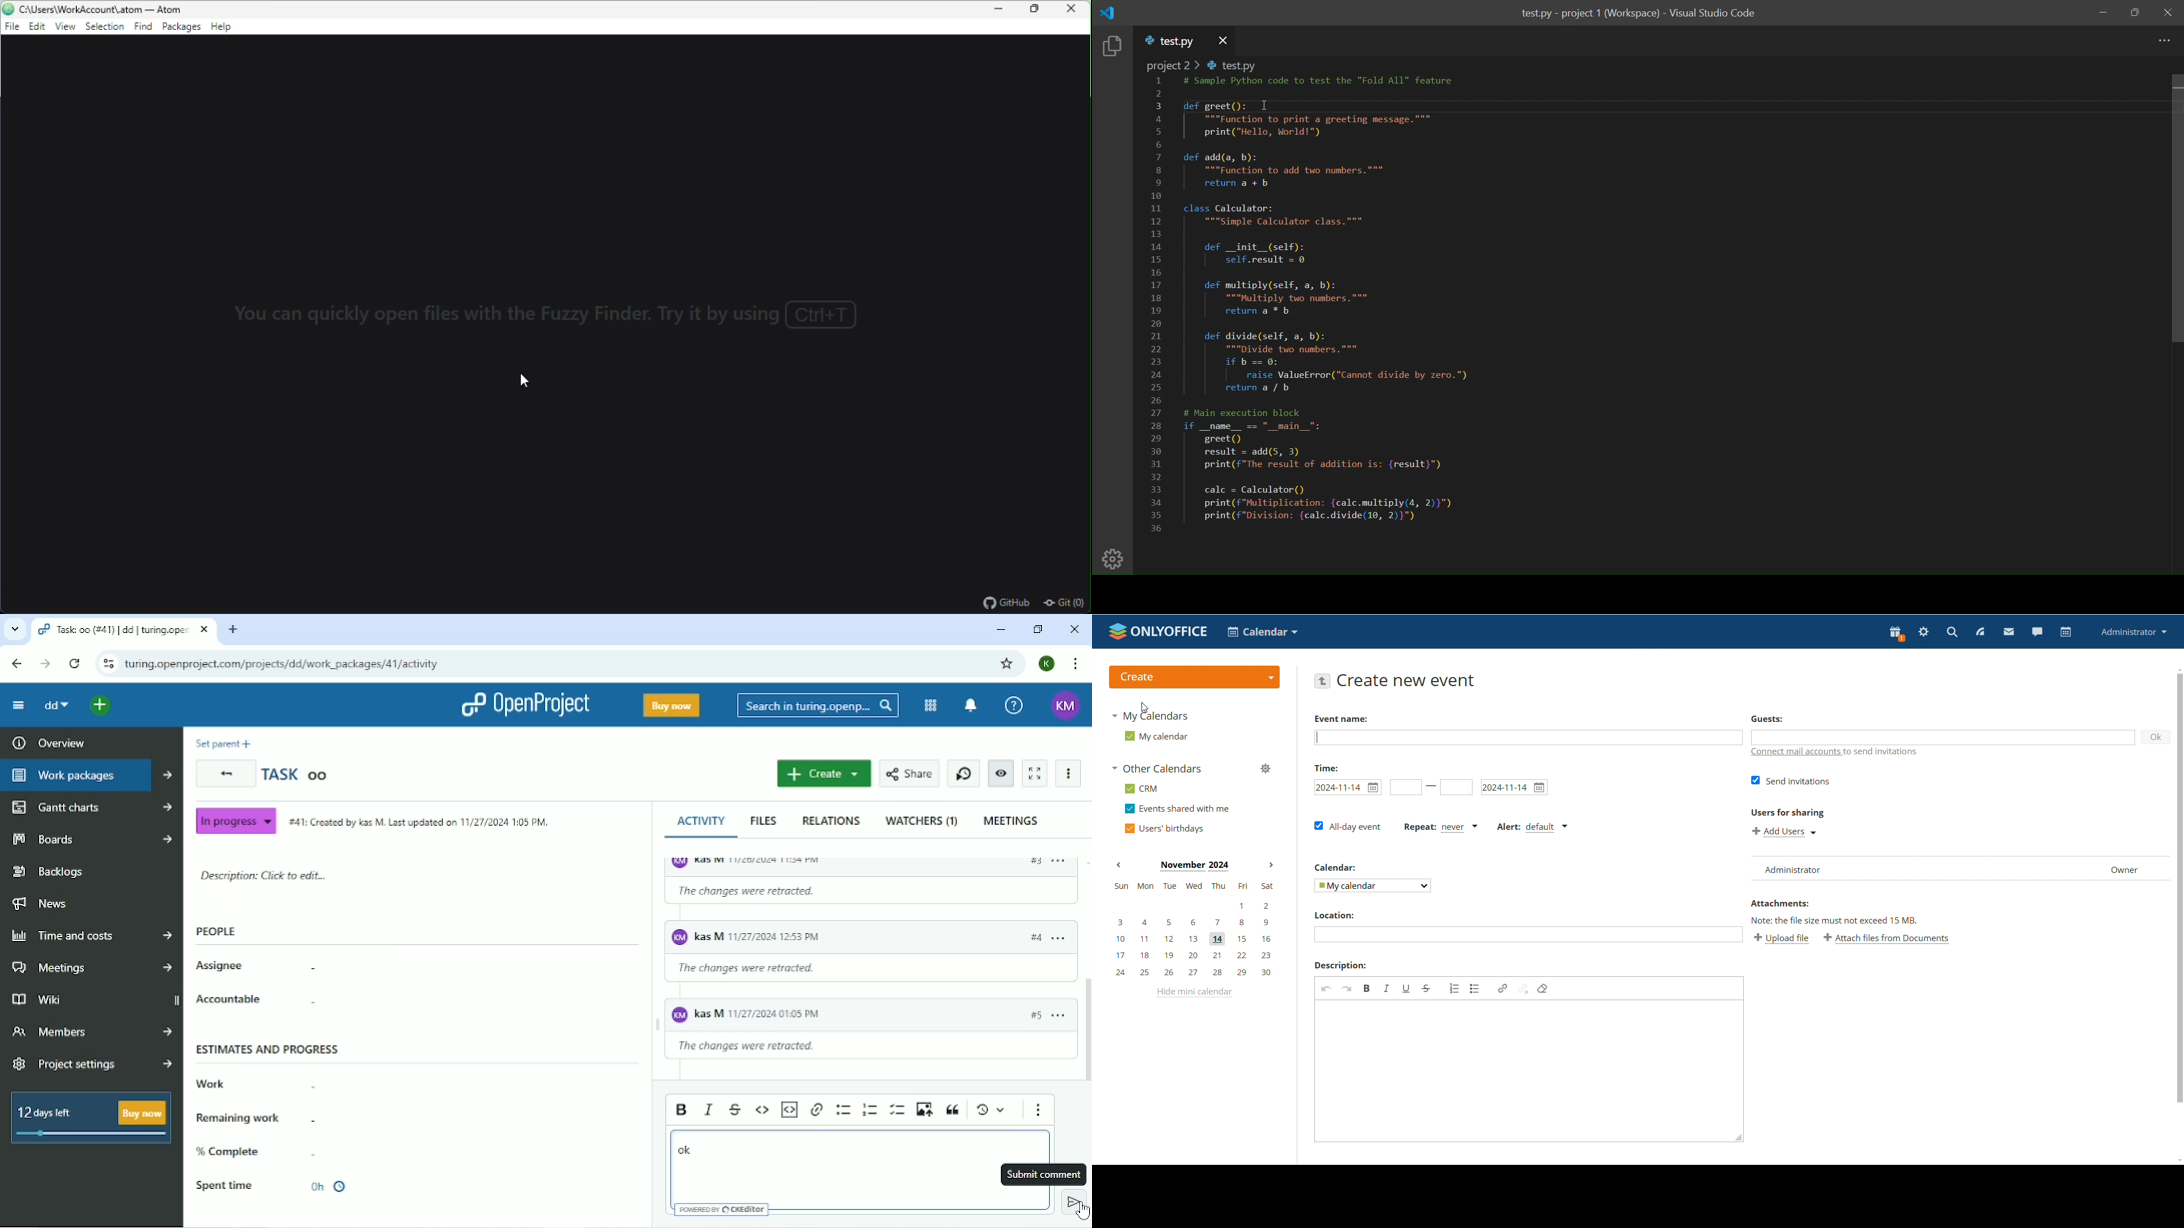 The height and width of the screenshot is (1232, 2184). What do you see at coordinates (1084, 1213) in the screenshot?
I see `Cursor` at bounding box center [1084, 1213].